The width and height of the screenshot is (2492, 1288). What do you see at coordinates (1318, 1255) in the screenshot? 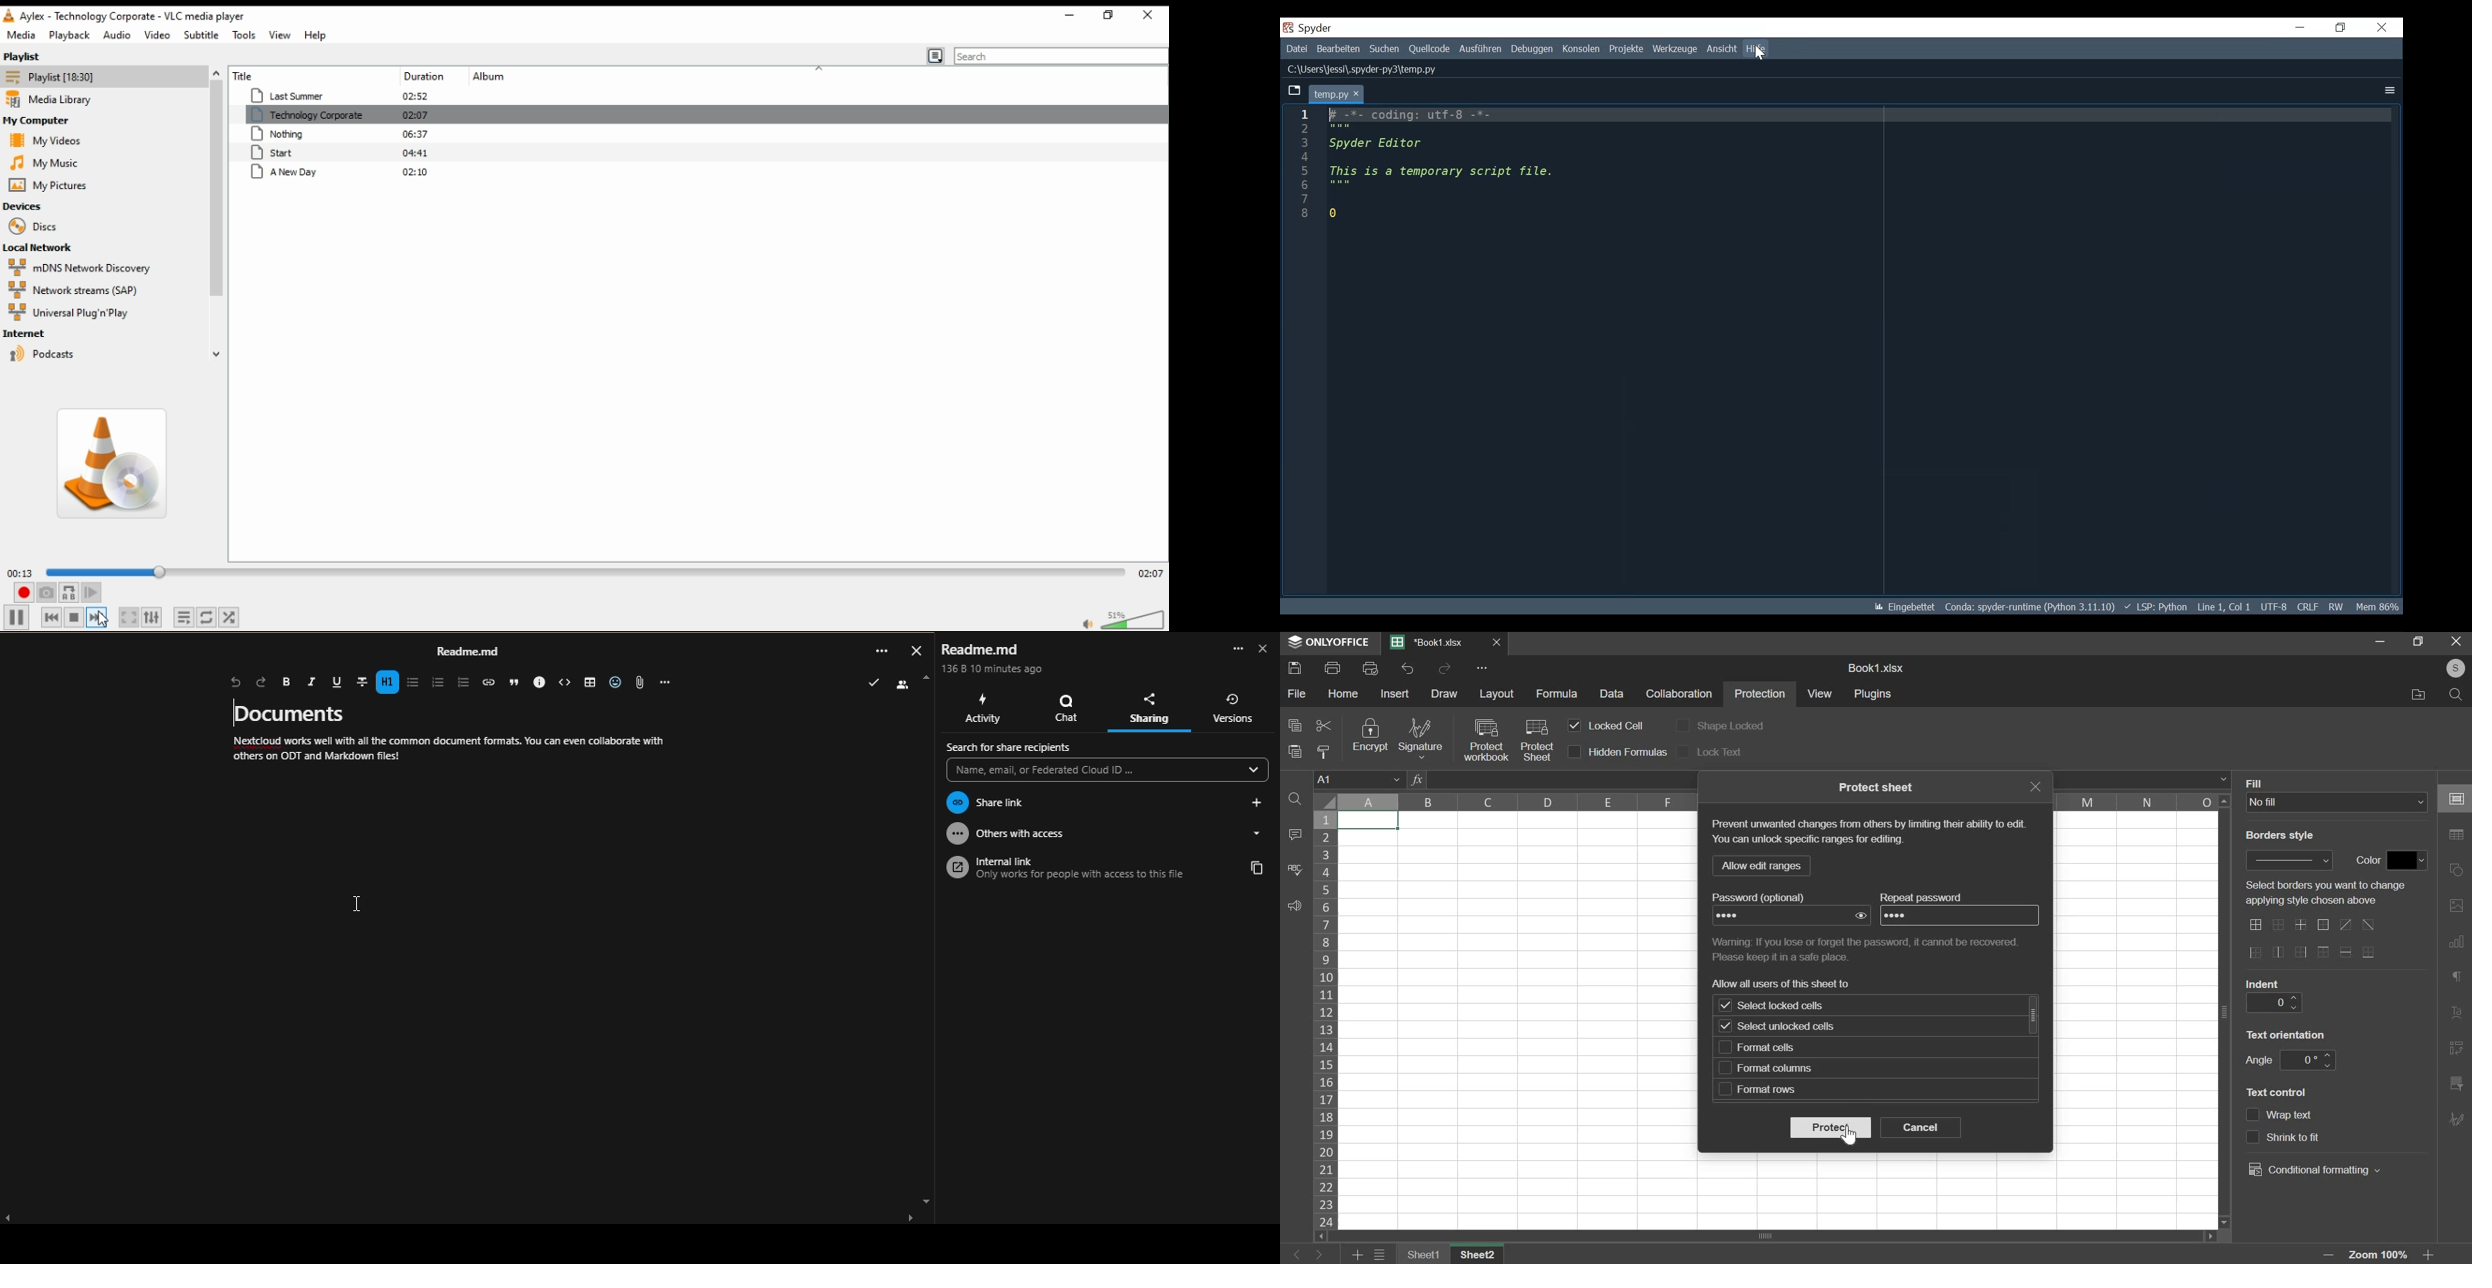
I see `right` at bounding box center [1318, 1255].